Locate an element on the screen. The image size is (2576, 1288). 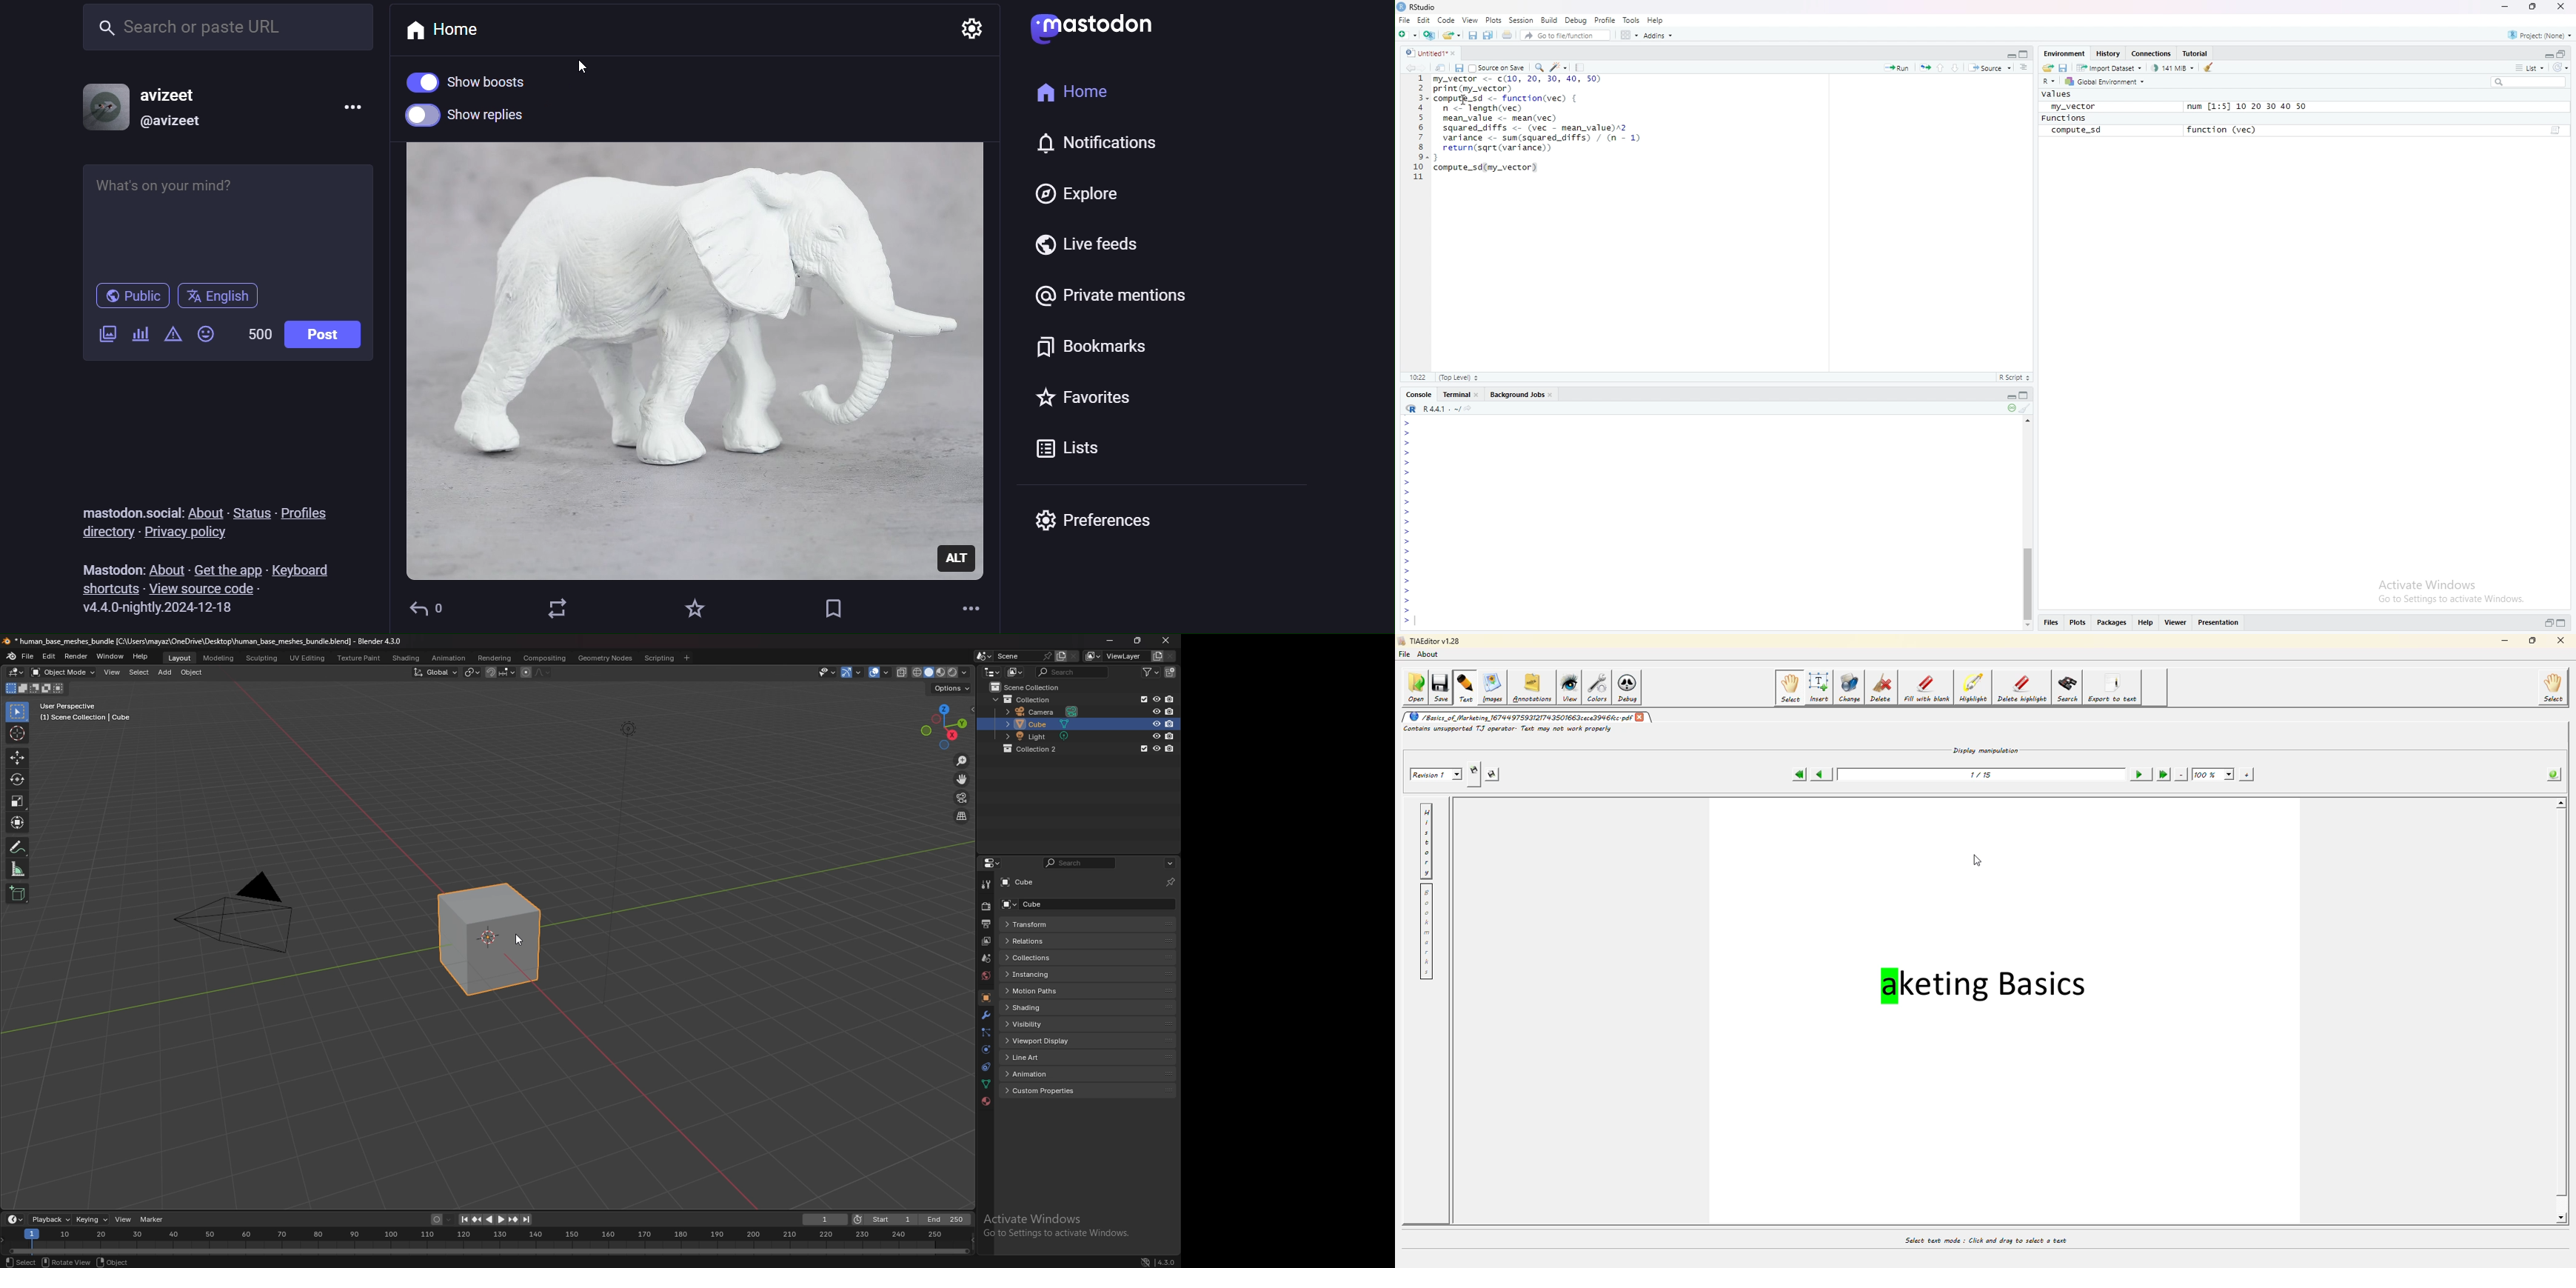
Open an existing file (Ctrl + O) is located at coordinates (1451, 34).